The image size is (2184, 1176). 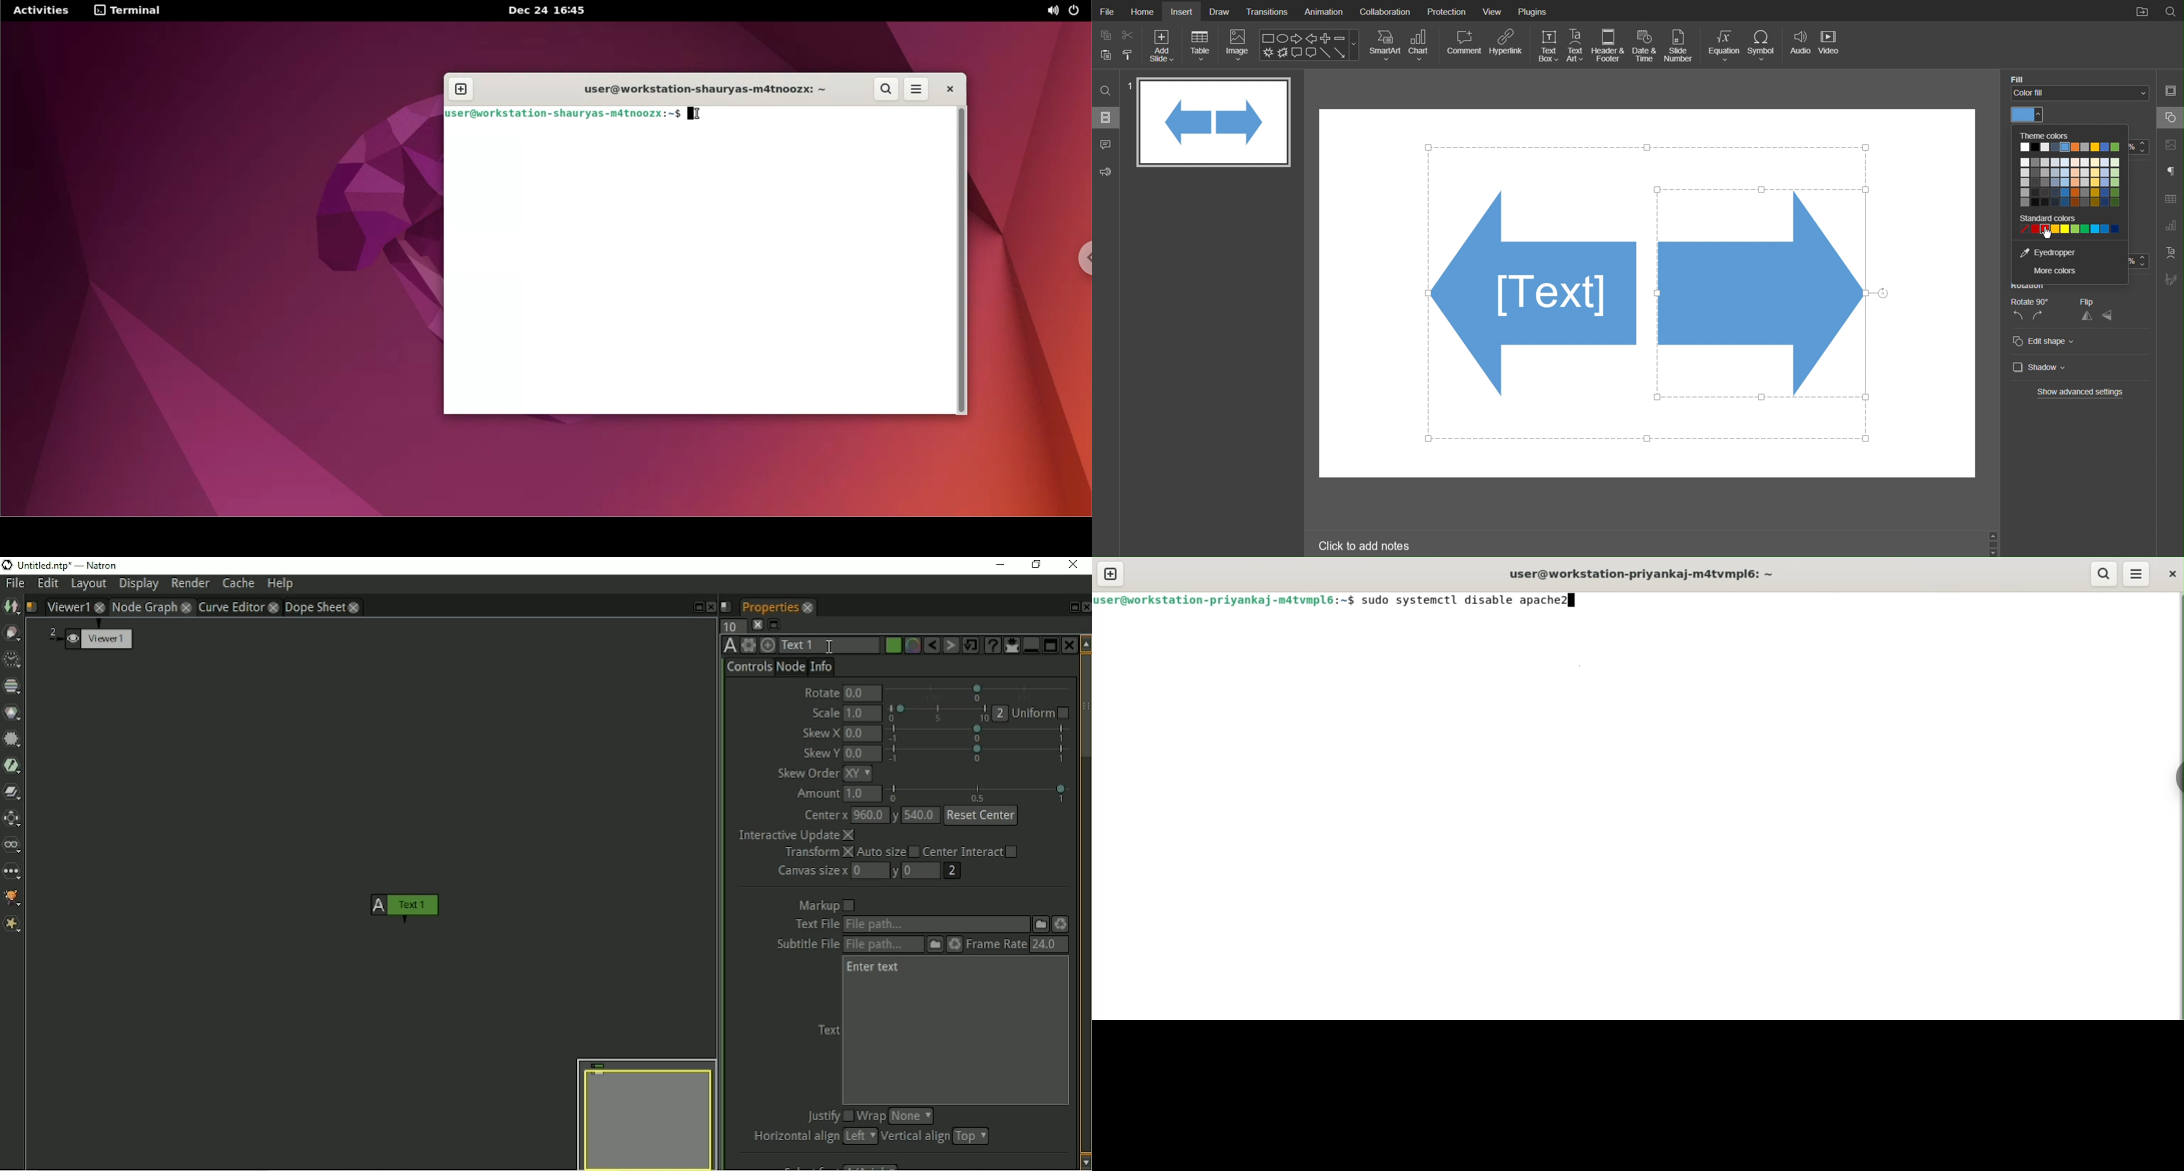 I want to click on Selected Arrow, so click(x=1766, y=302).